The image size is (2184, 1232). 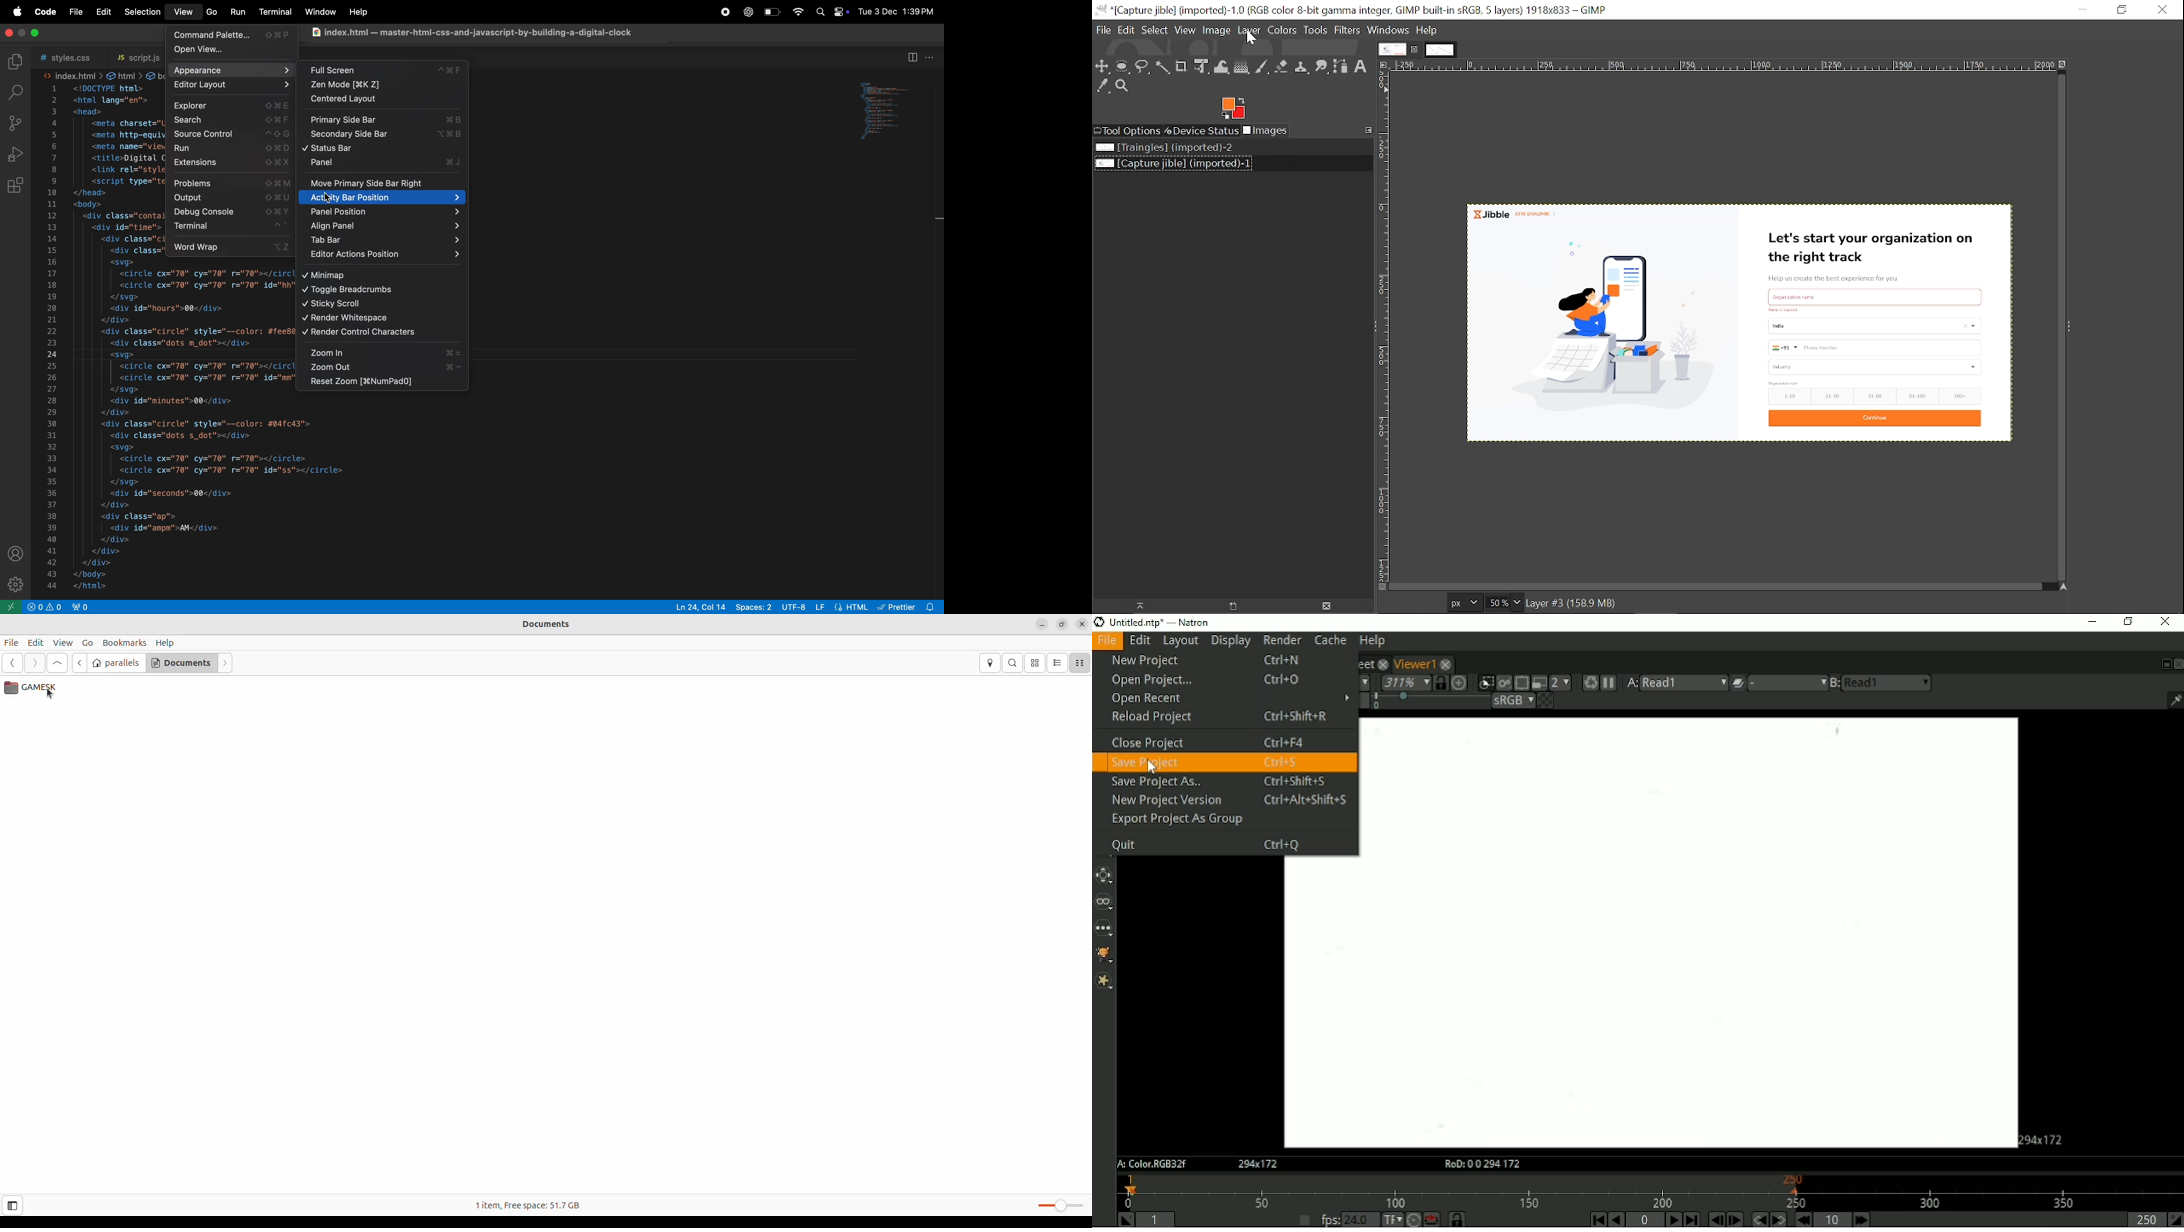 I want to click on Vertical label, so click(x=1383, y=326).